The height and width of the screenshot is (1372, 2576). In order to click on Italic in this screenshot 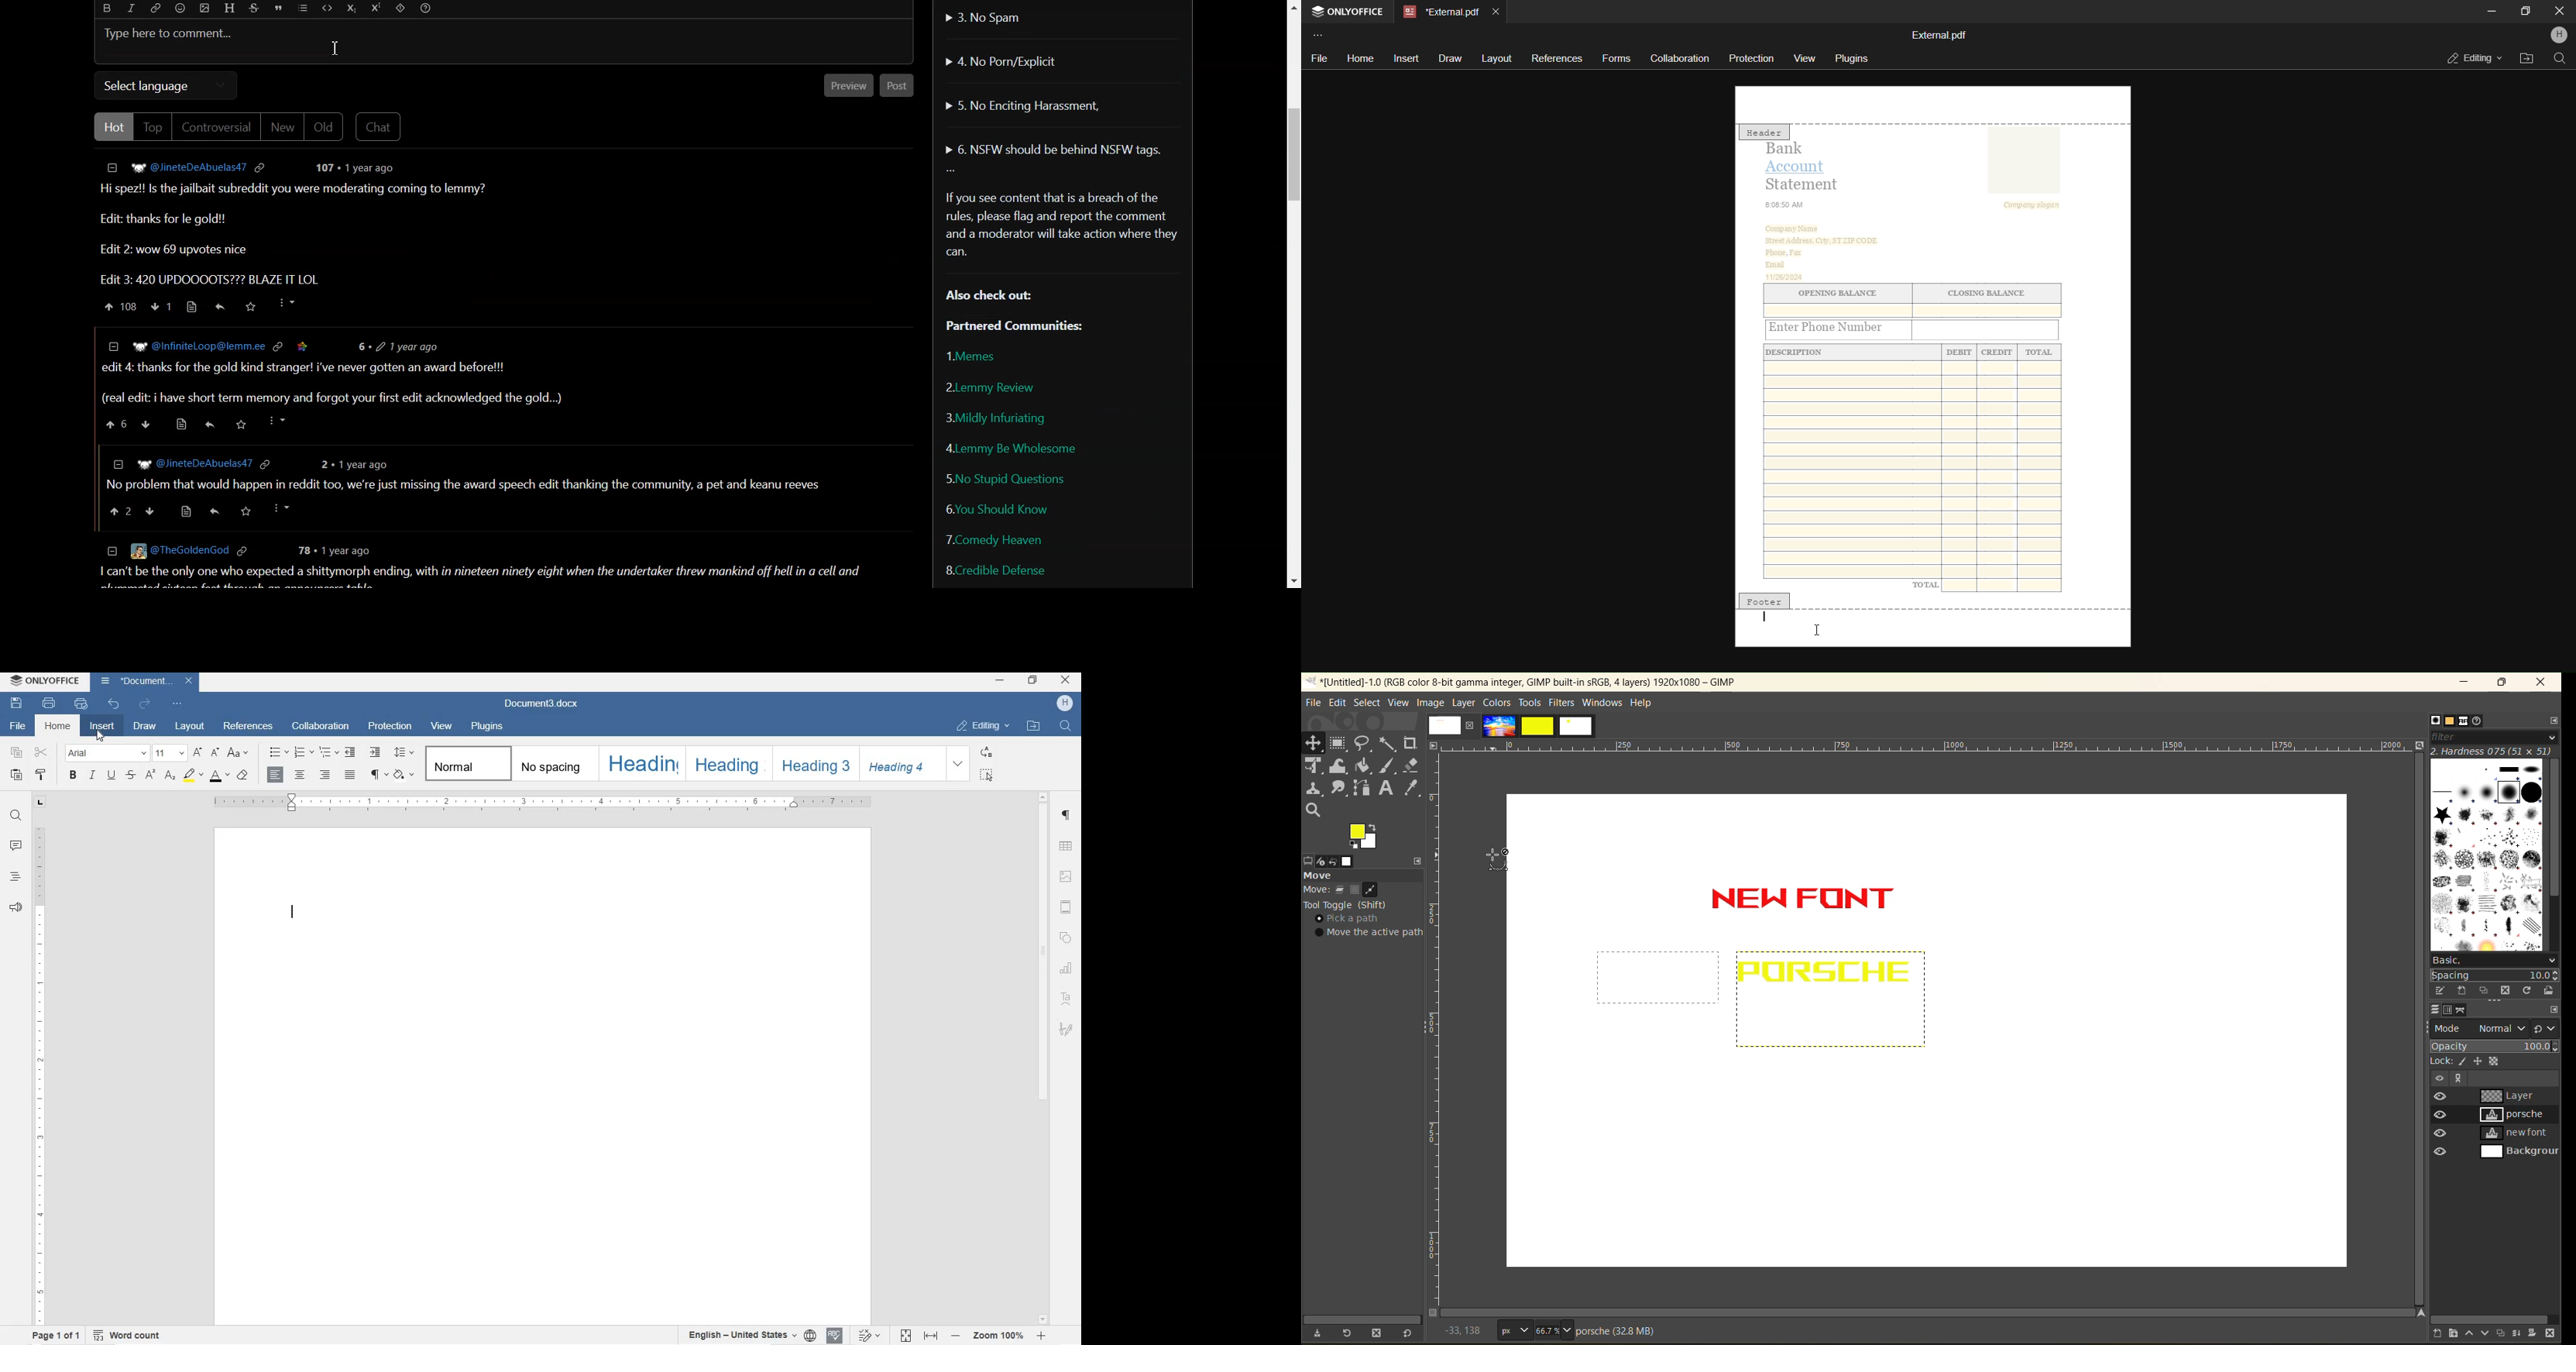, I will do `click(131, 9)`.